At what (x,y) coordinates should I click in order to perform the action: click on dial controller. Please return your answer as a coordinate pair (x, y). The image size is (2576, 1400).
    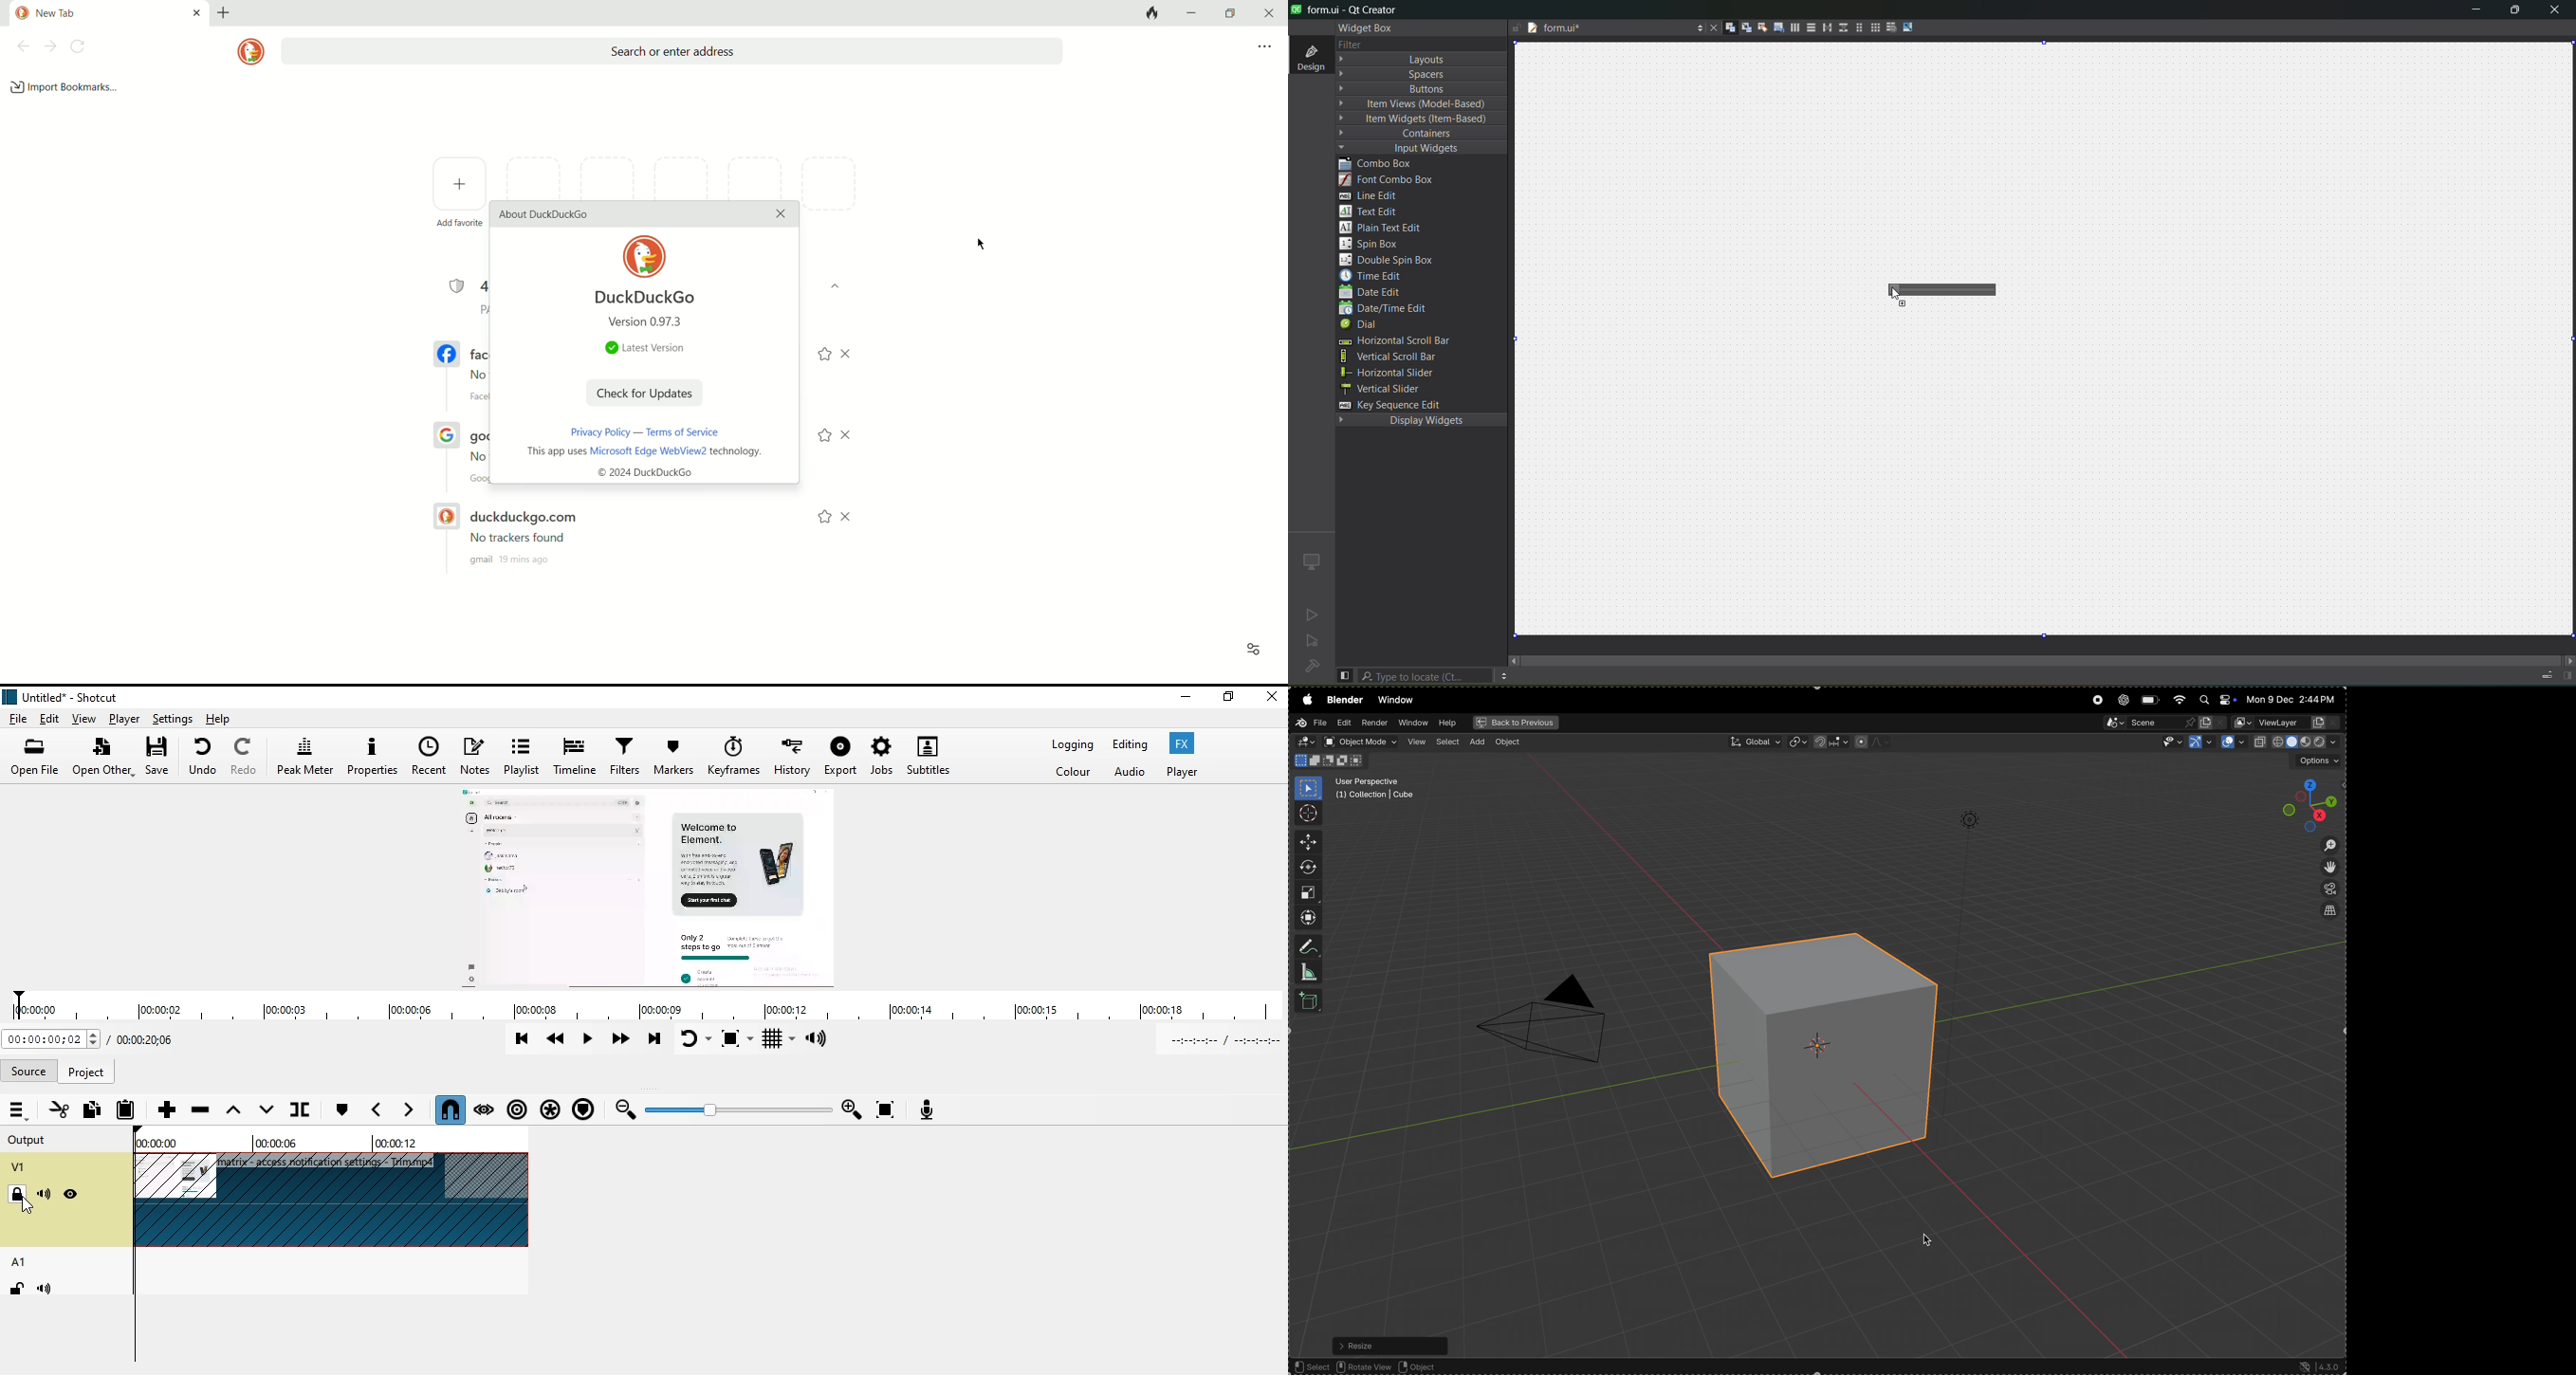
    Looking at the image, I should click on (742, 1111).